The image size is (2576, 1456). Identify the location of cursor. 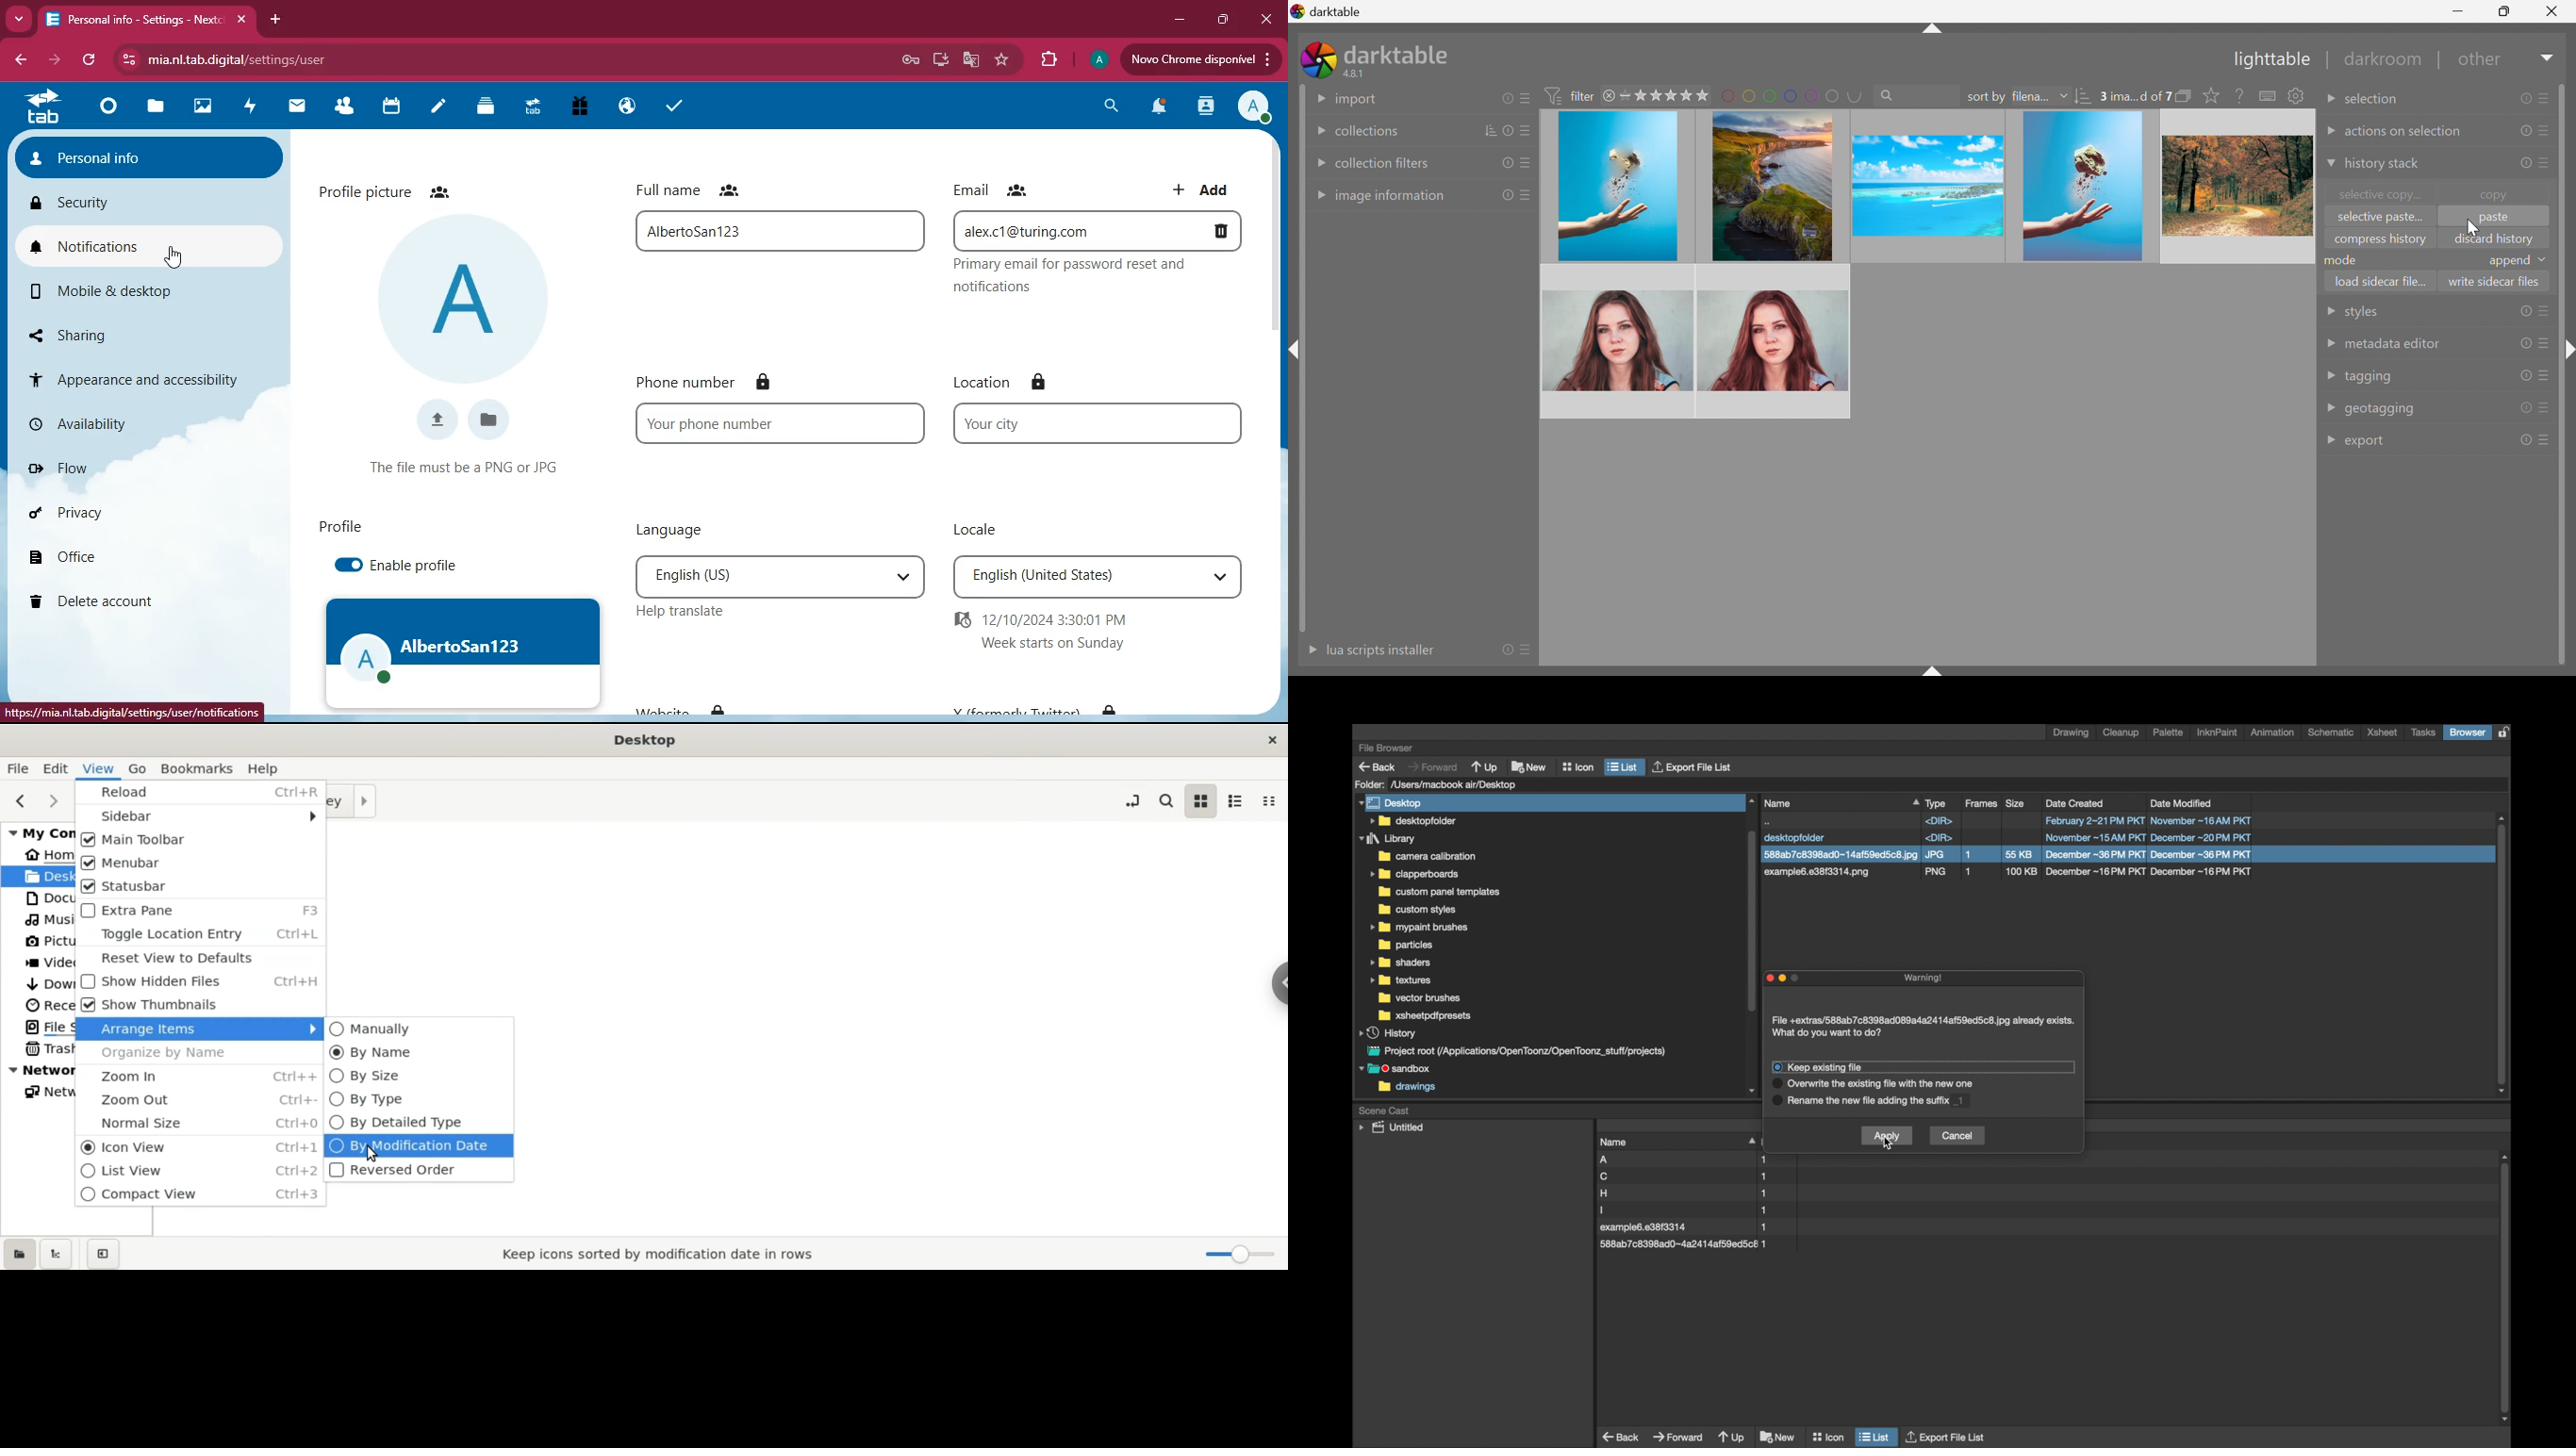
(1887, 1144).